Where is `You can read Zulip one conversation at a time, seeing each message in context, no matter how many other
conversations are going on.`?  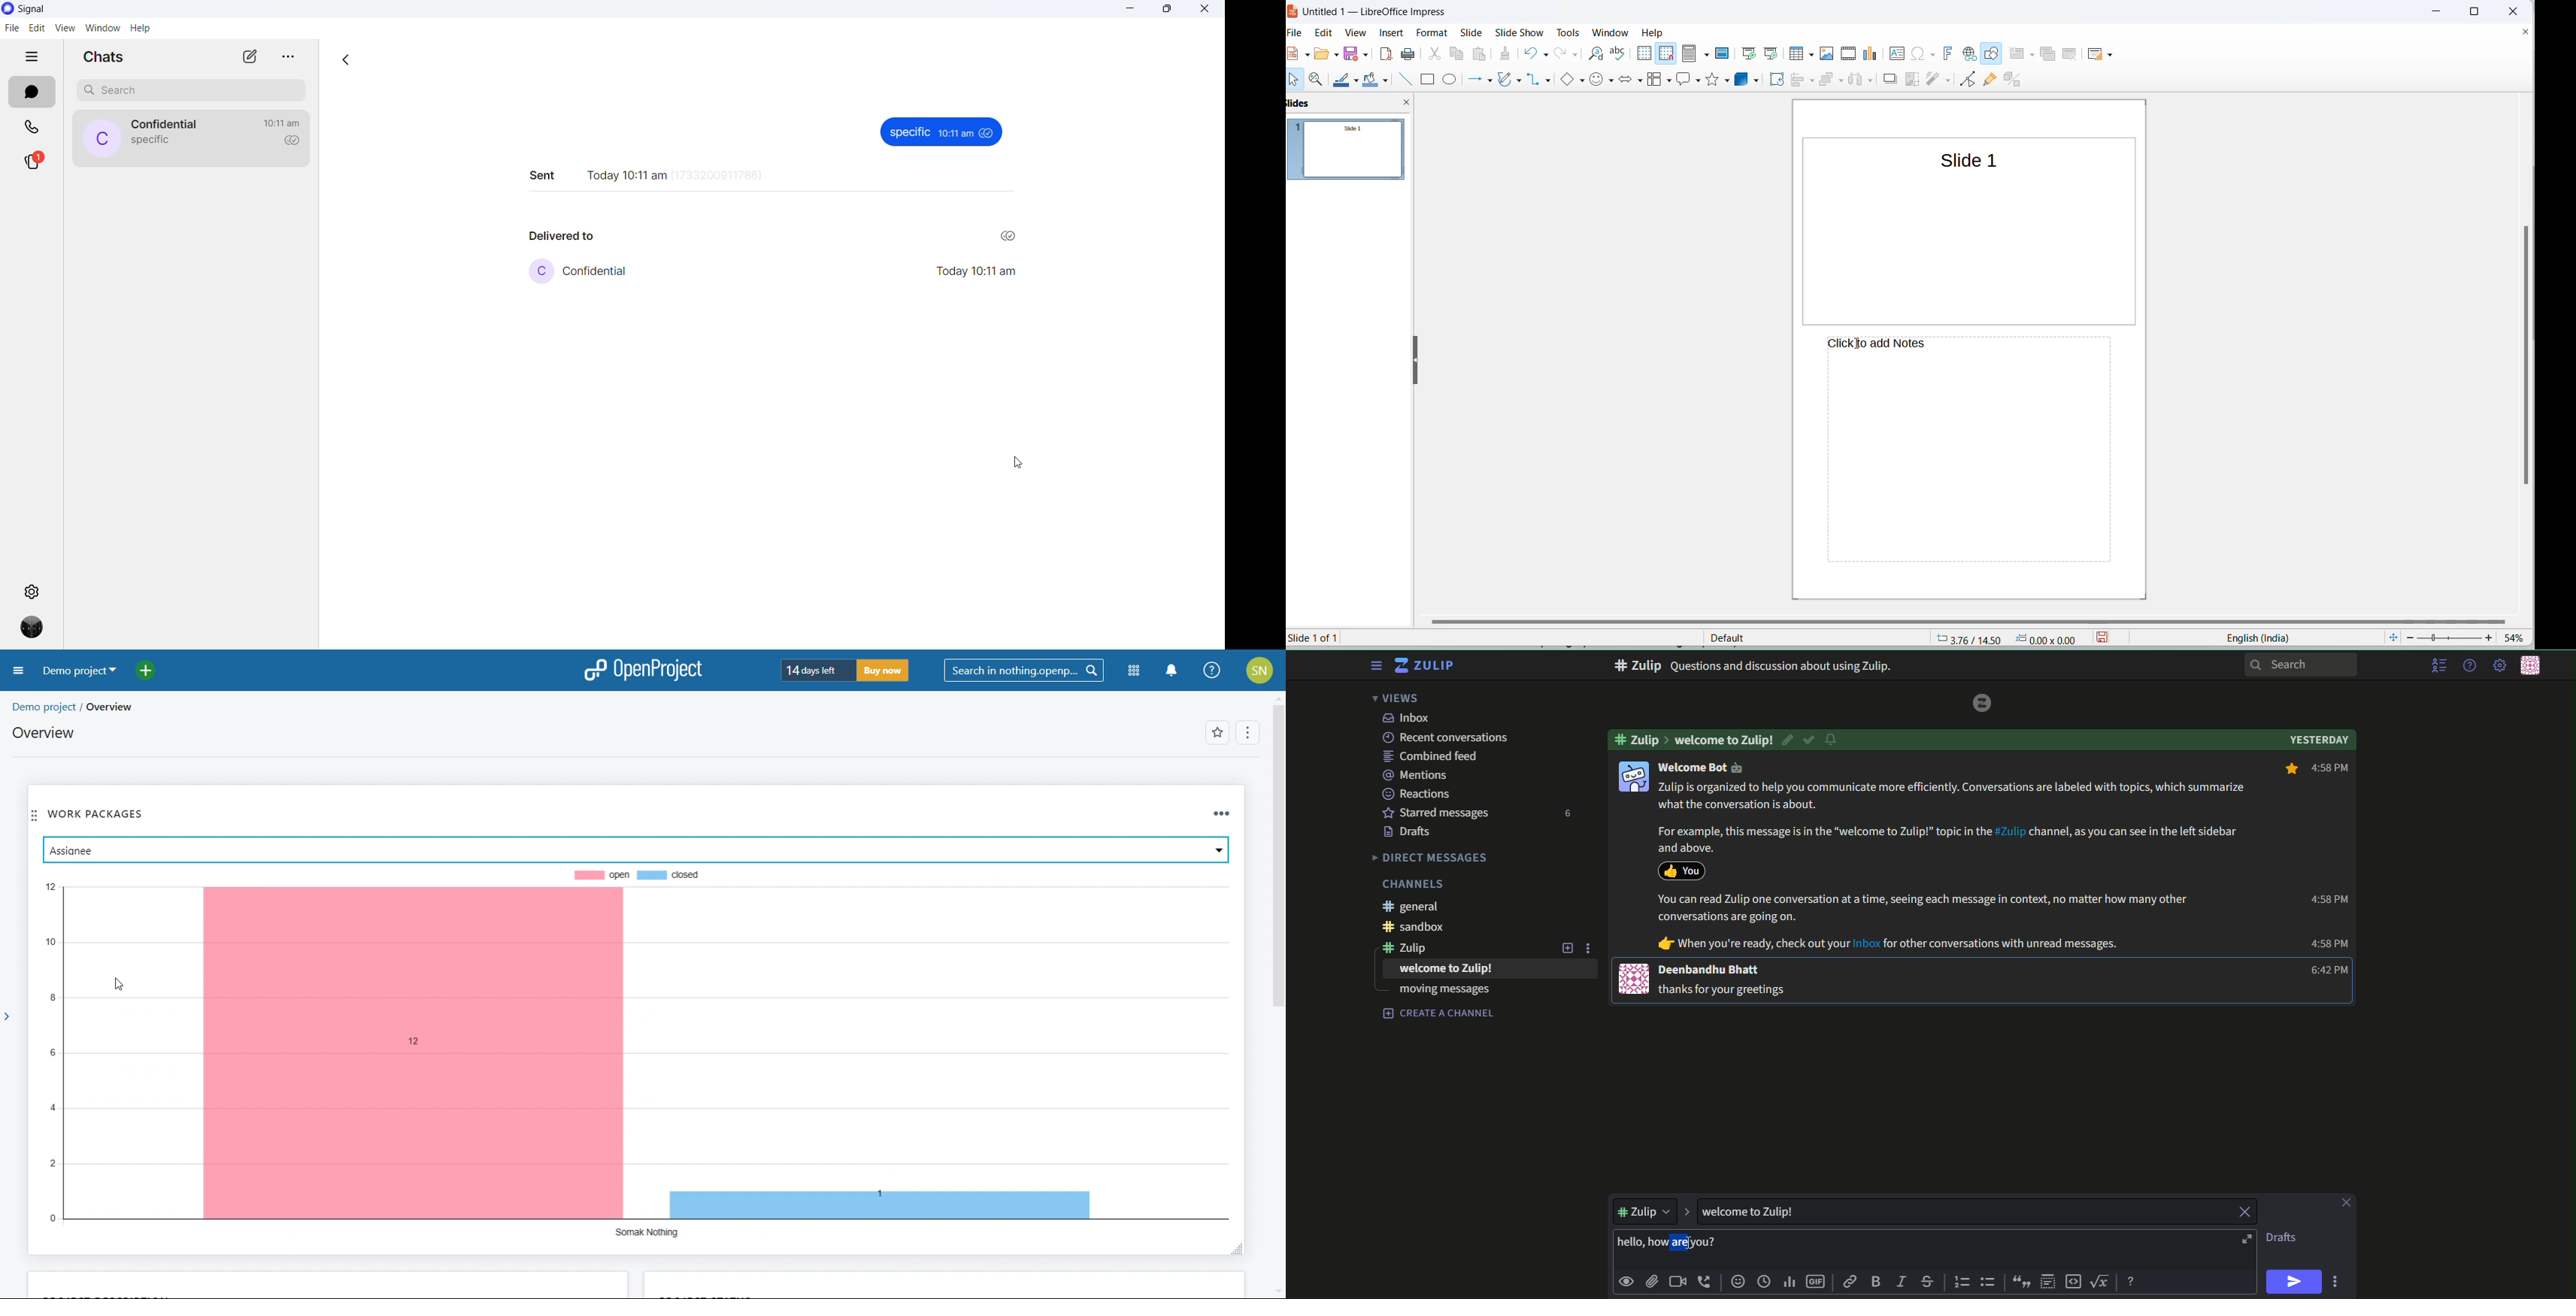 You can read Zulip one conversation at a time, seeing each message in context, no matter how many other
conversations are going on. is located at coordinates (1923, 908).